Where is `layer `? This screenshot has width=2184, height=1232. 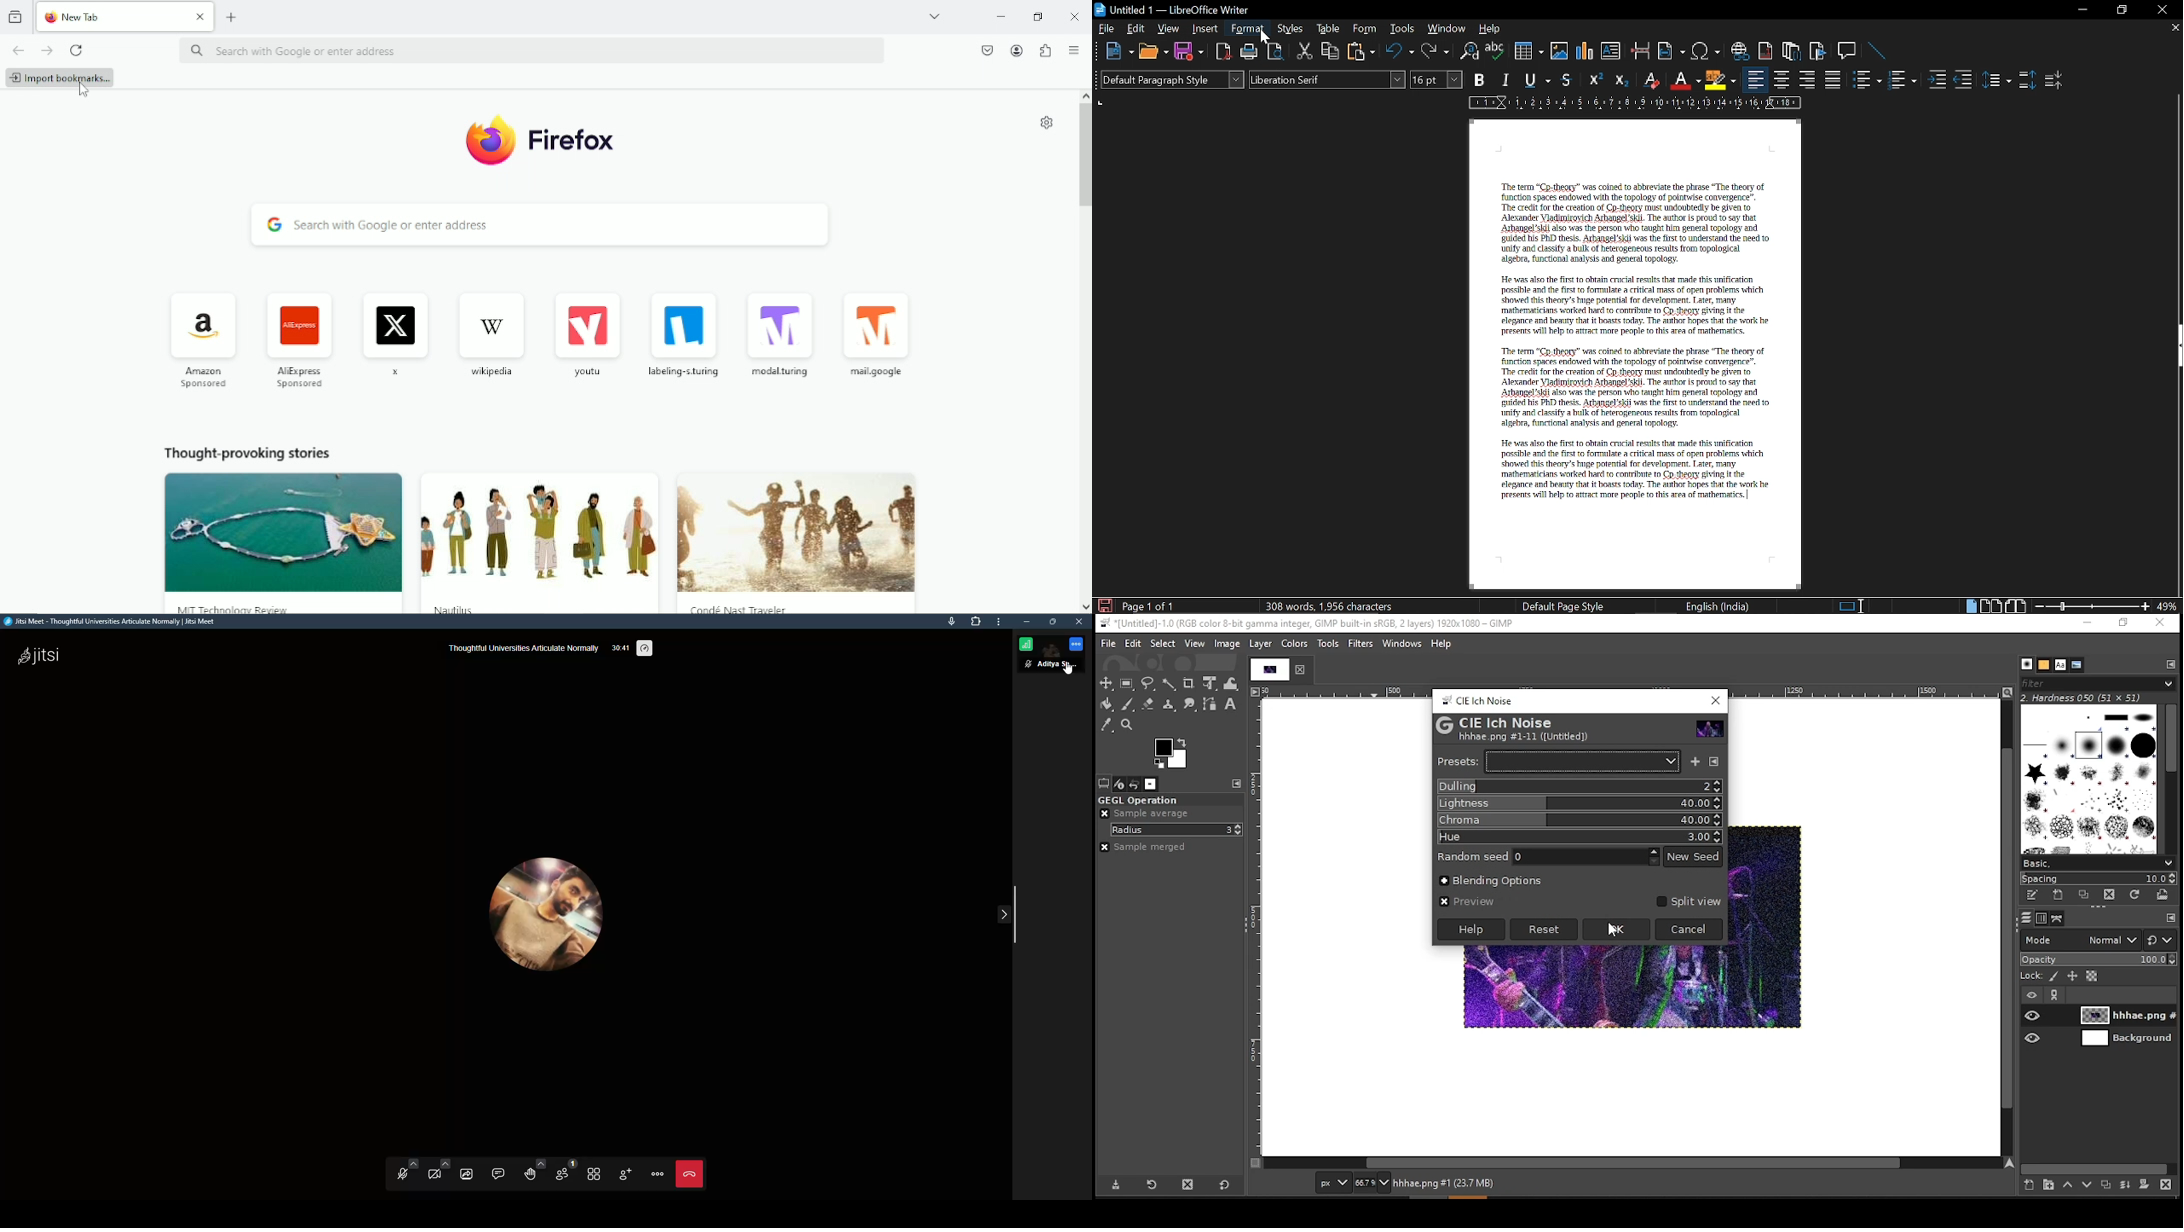 layer  is located at coordinates (2126, 1038).